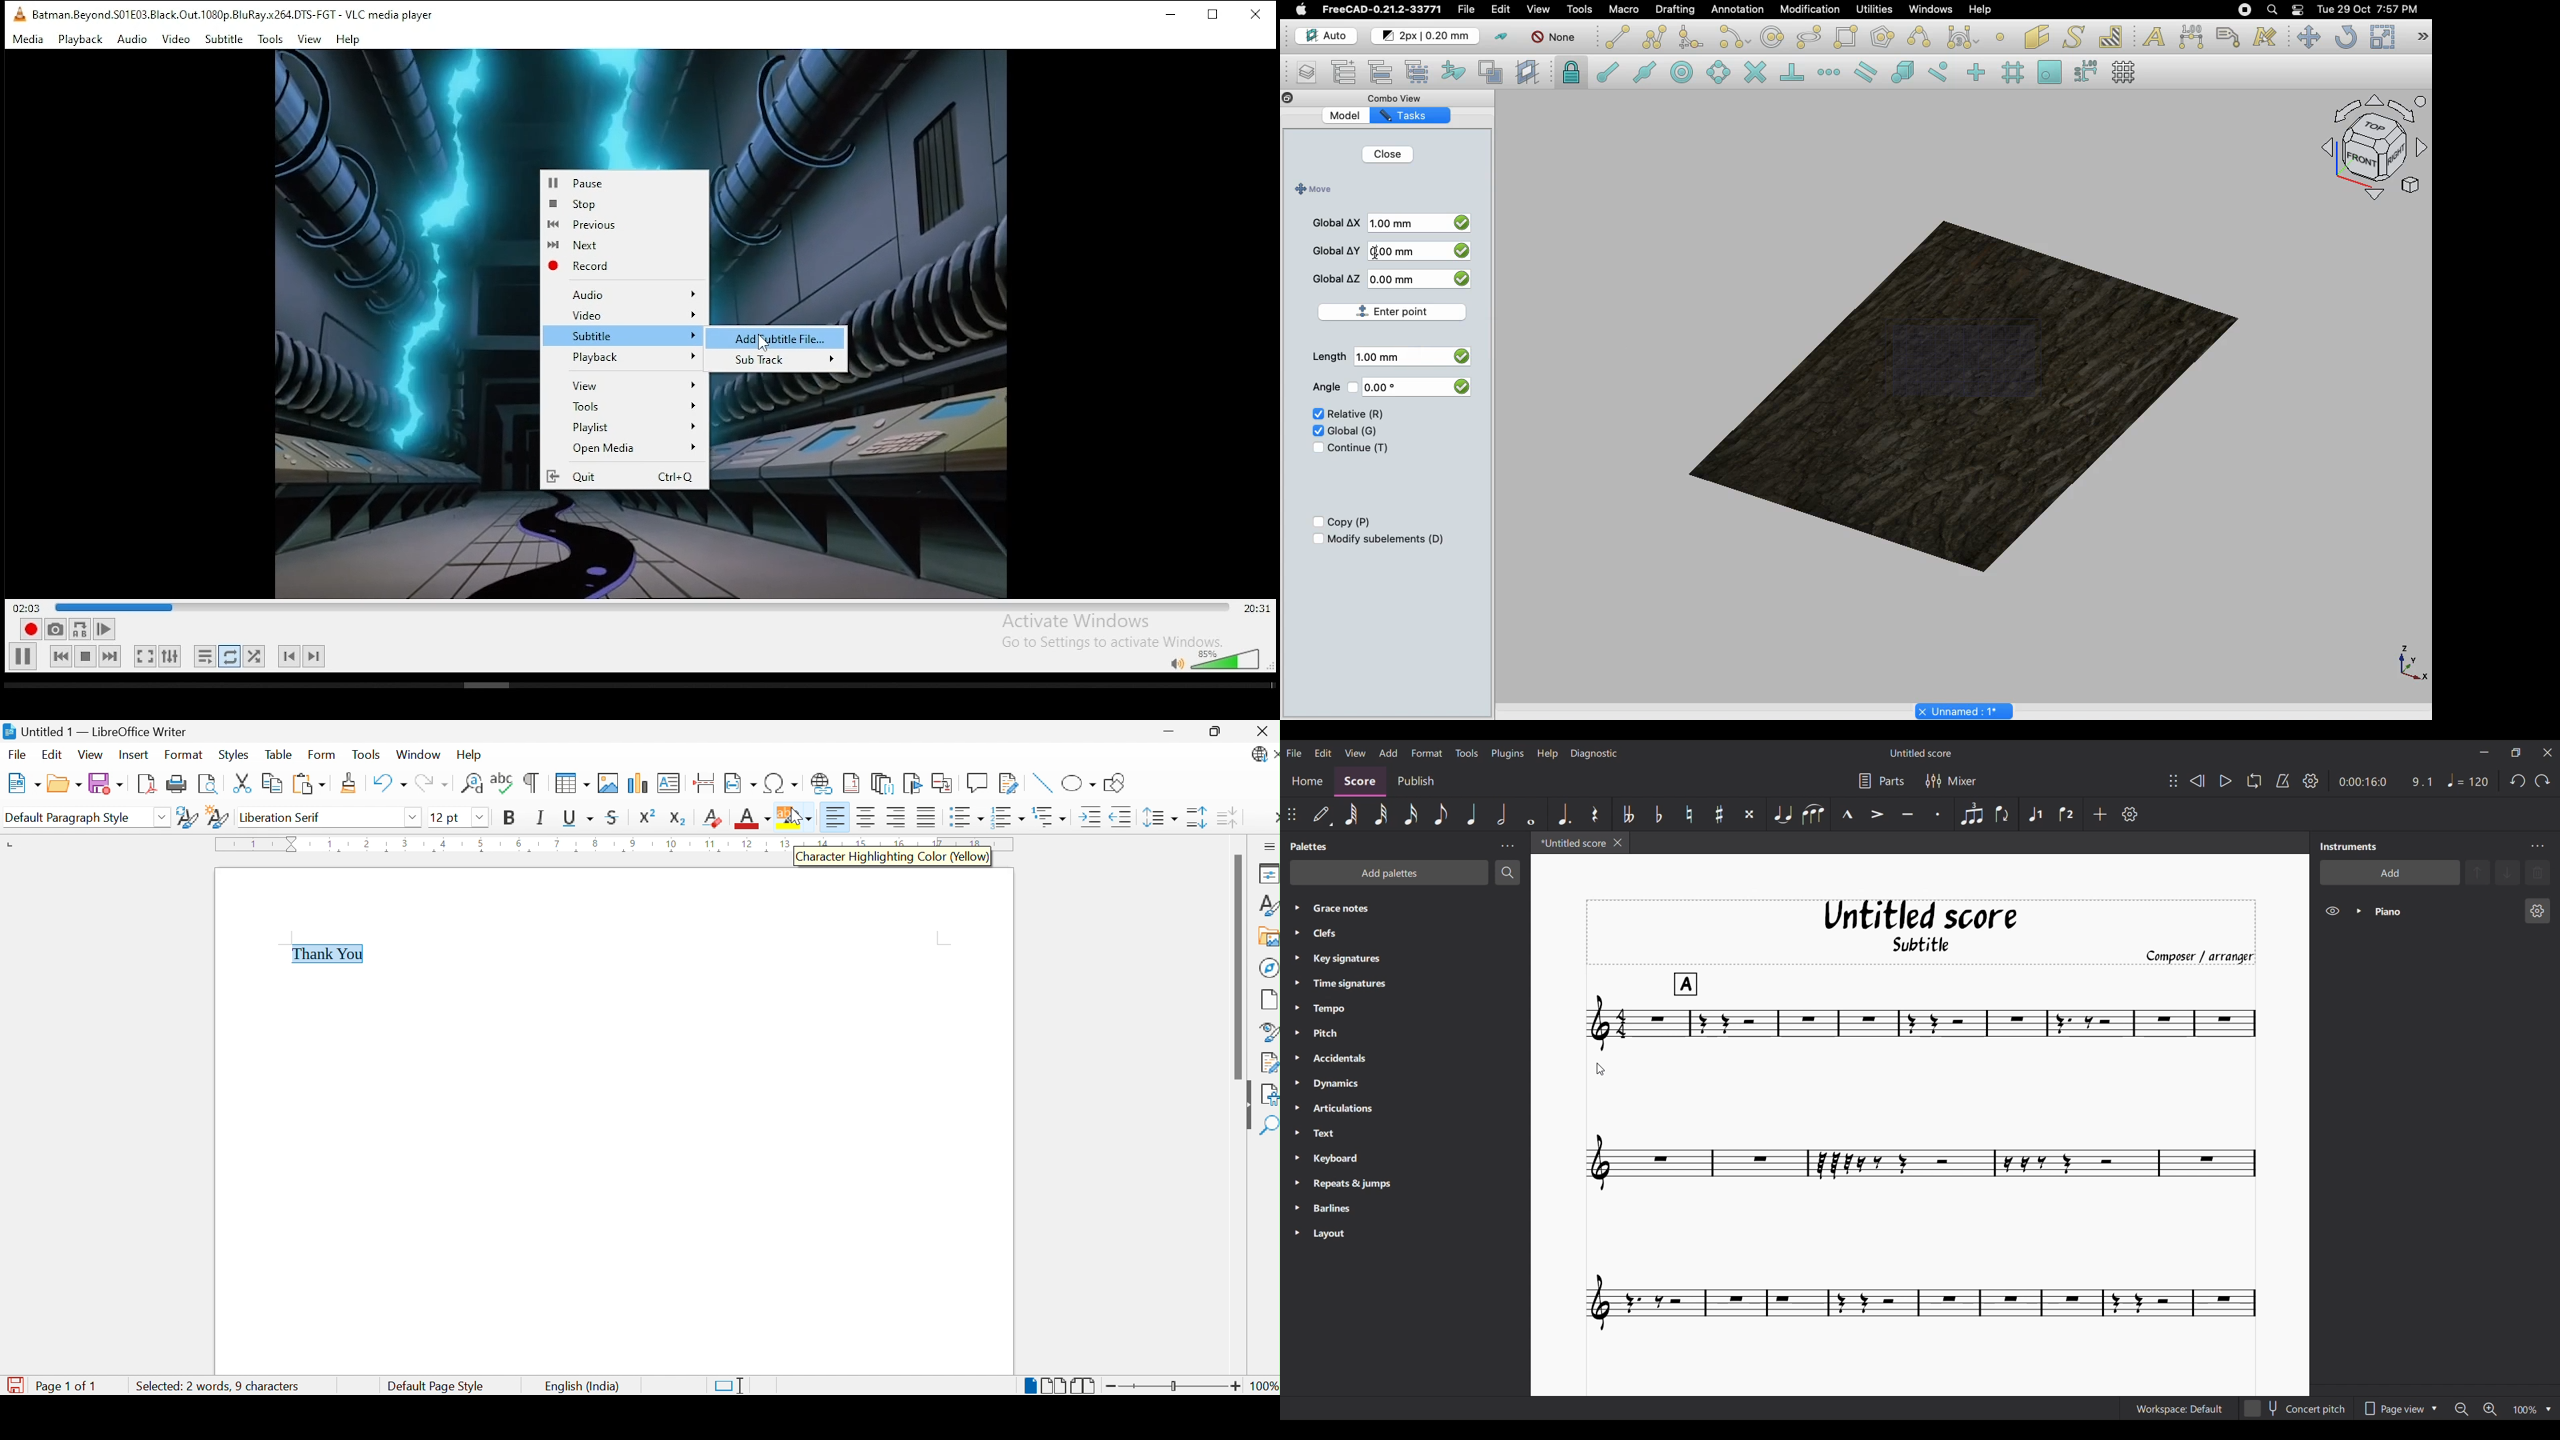 The image size is (2576, 1456). I want to click on Current workspace settings, so click(2179, 1408).